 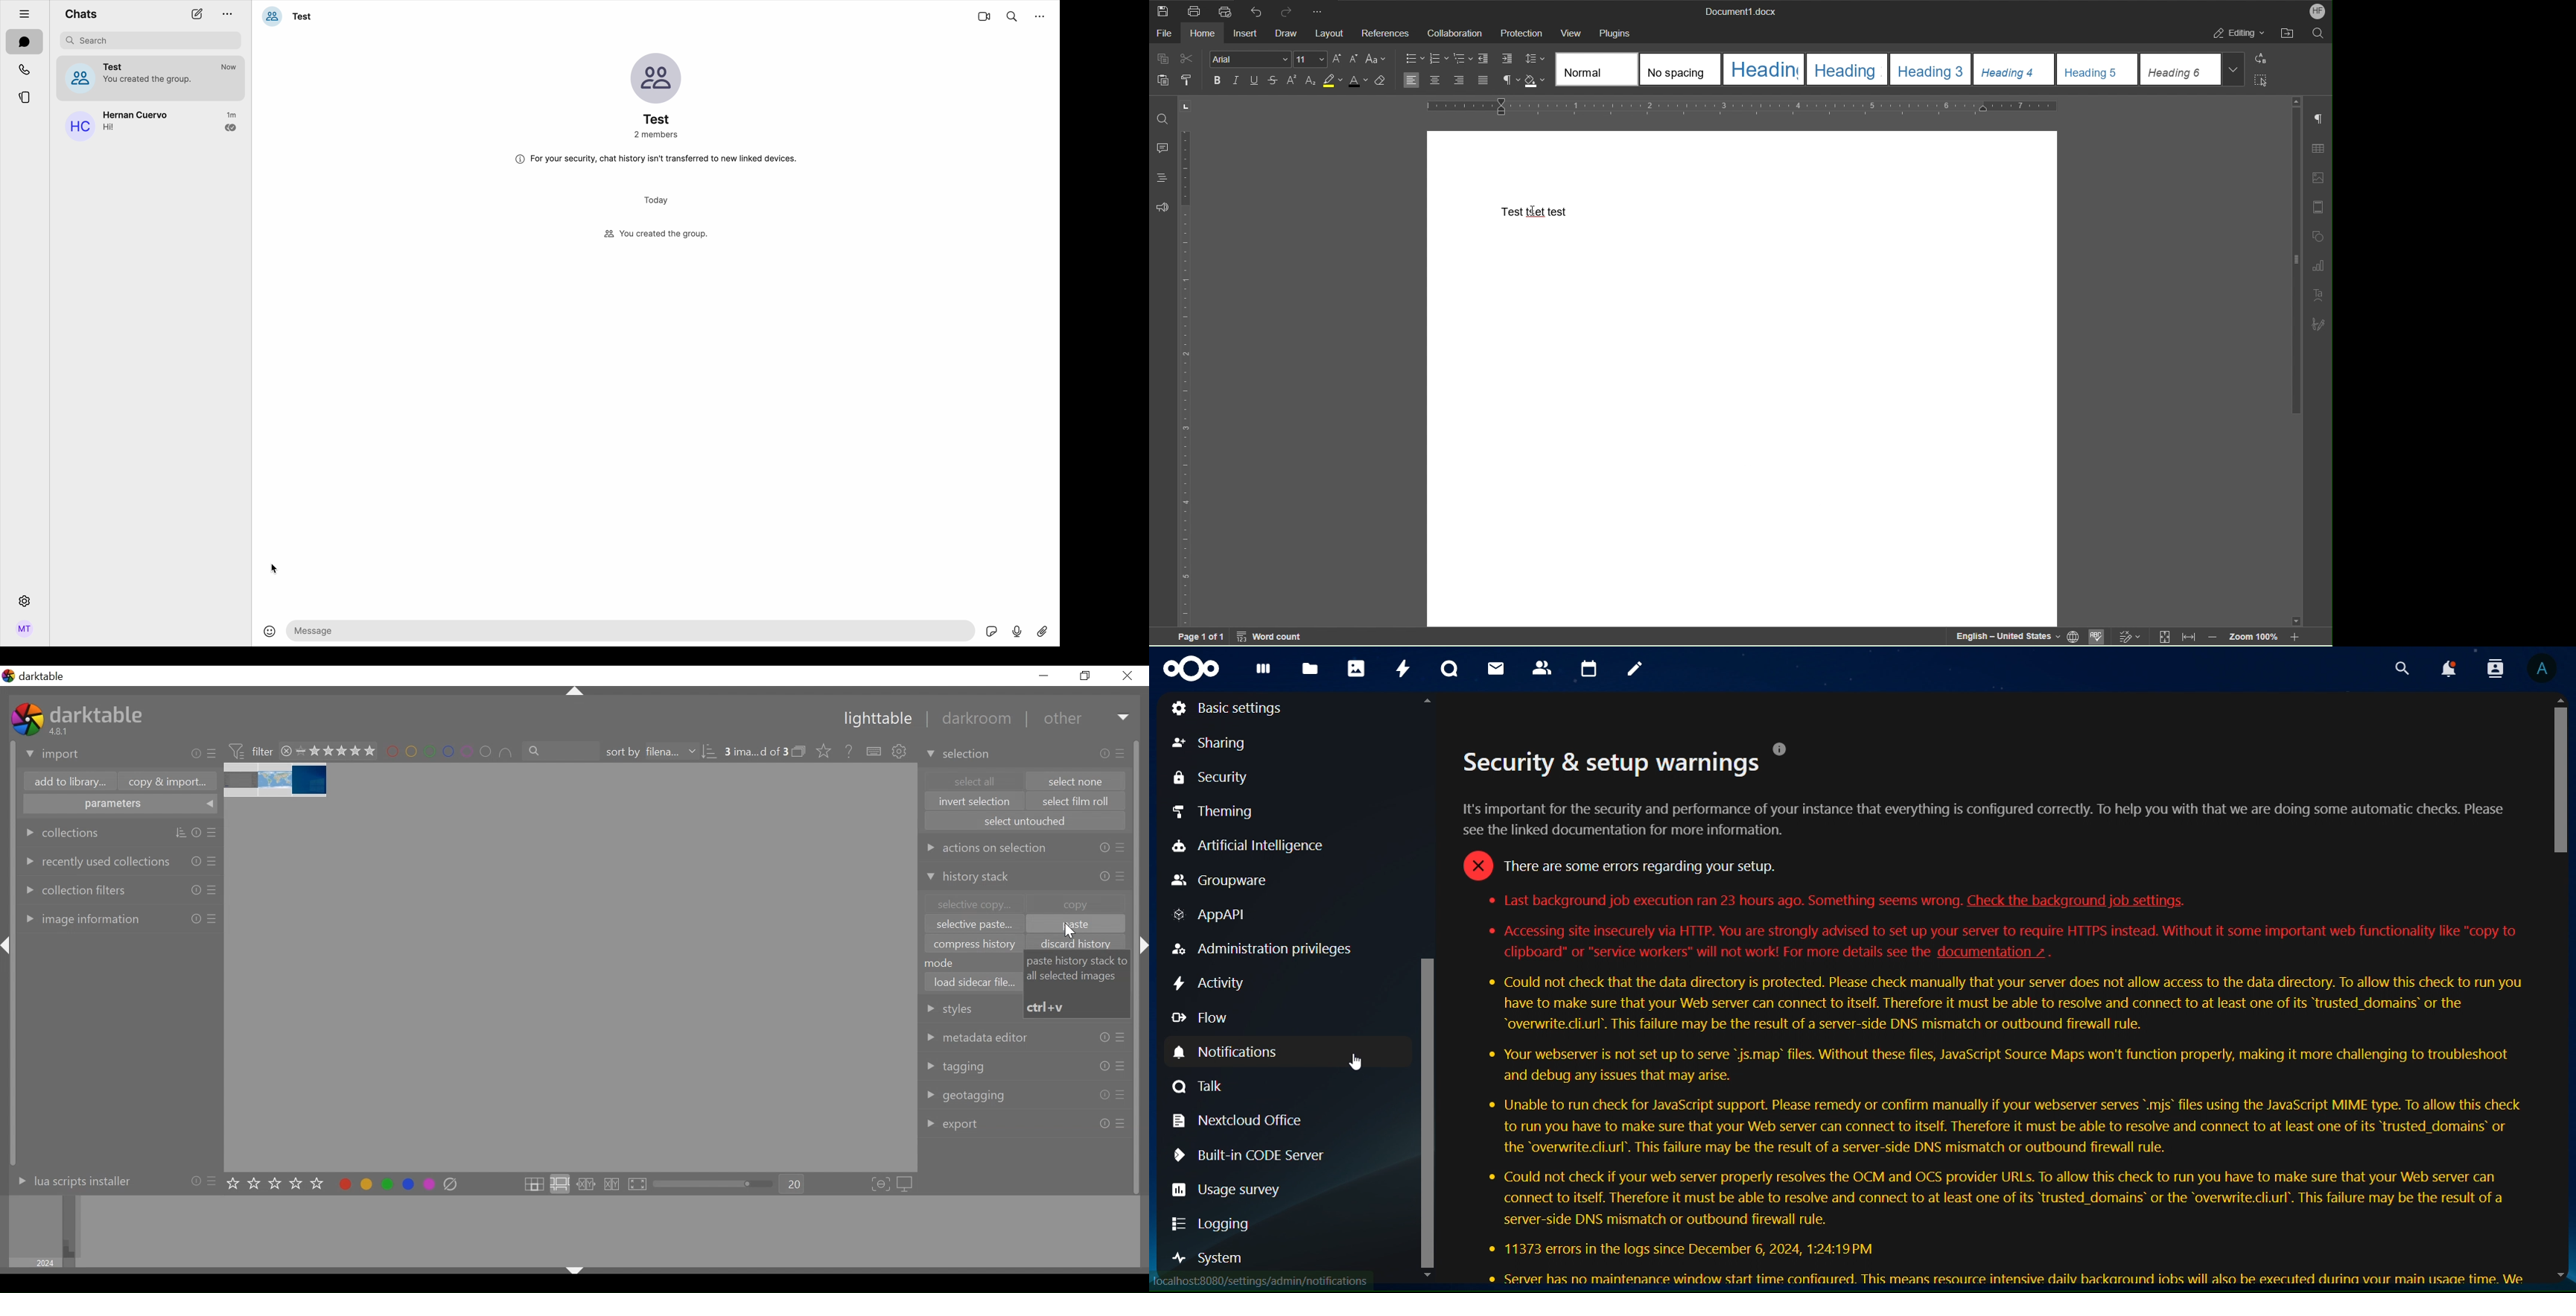 What do you see at coordinates (1206, 1223) in the screenshot?
I see `logging` at bounding box center [1206, 1223].